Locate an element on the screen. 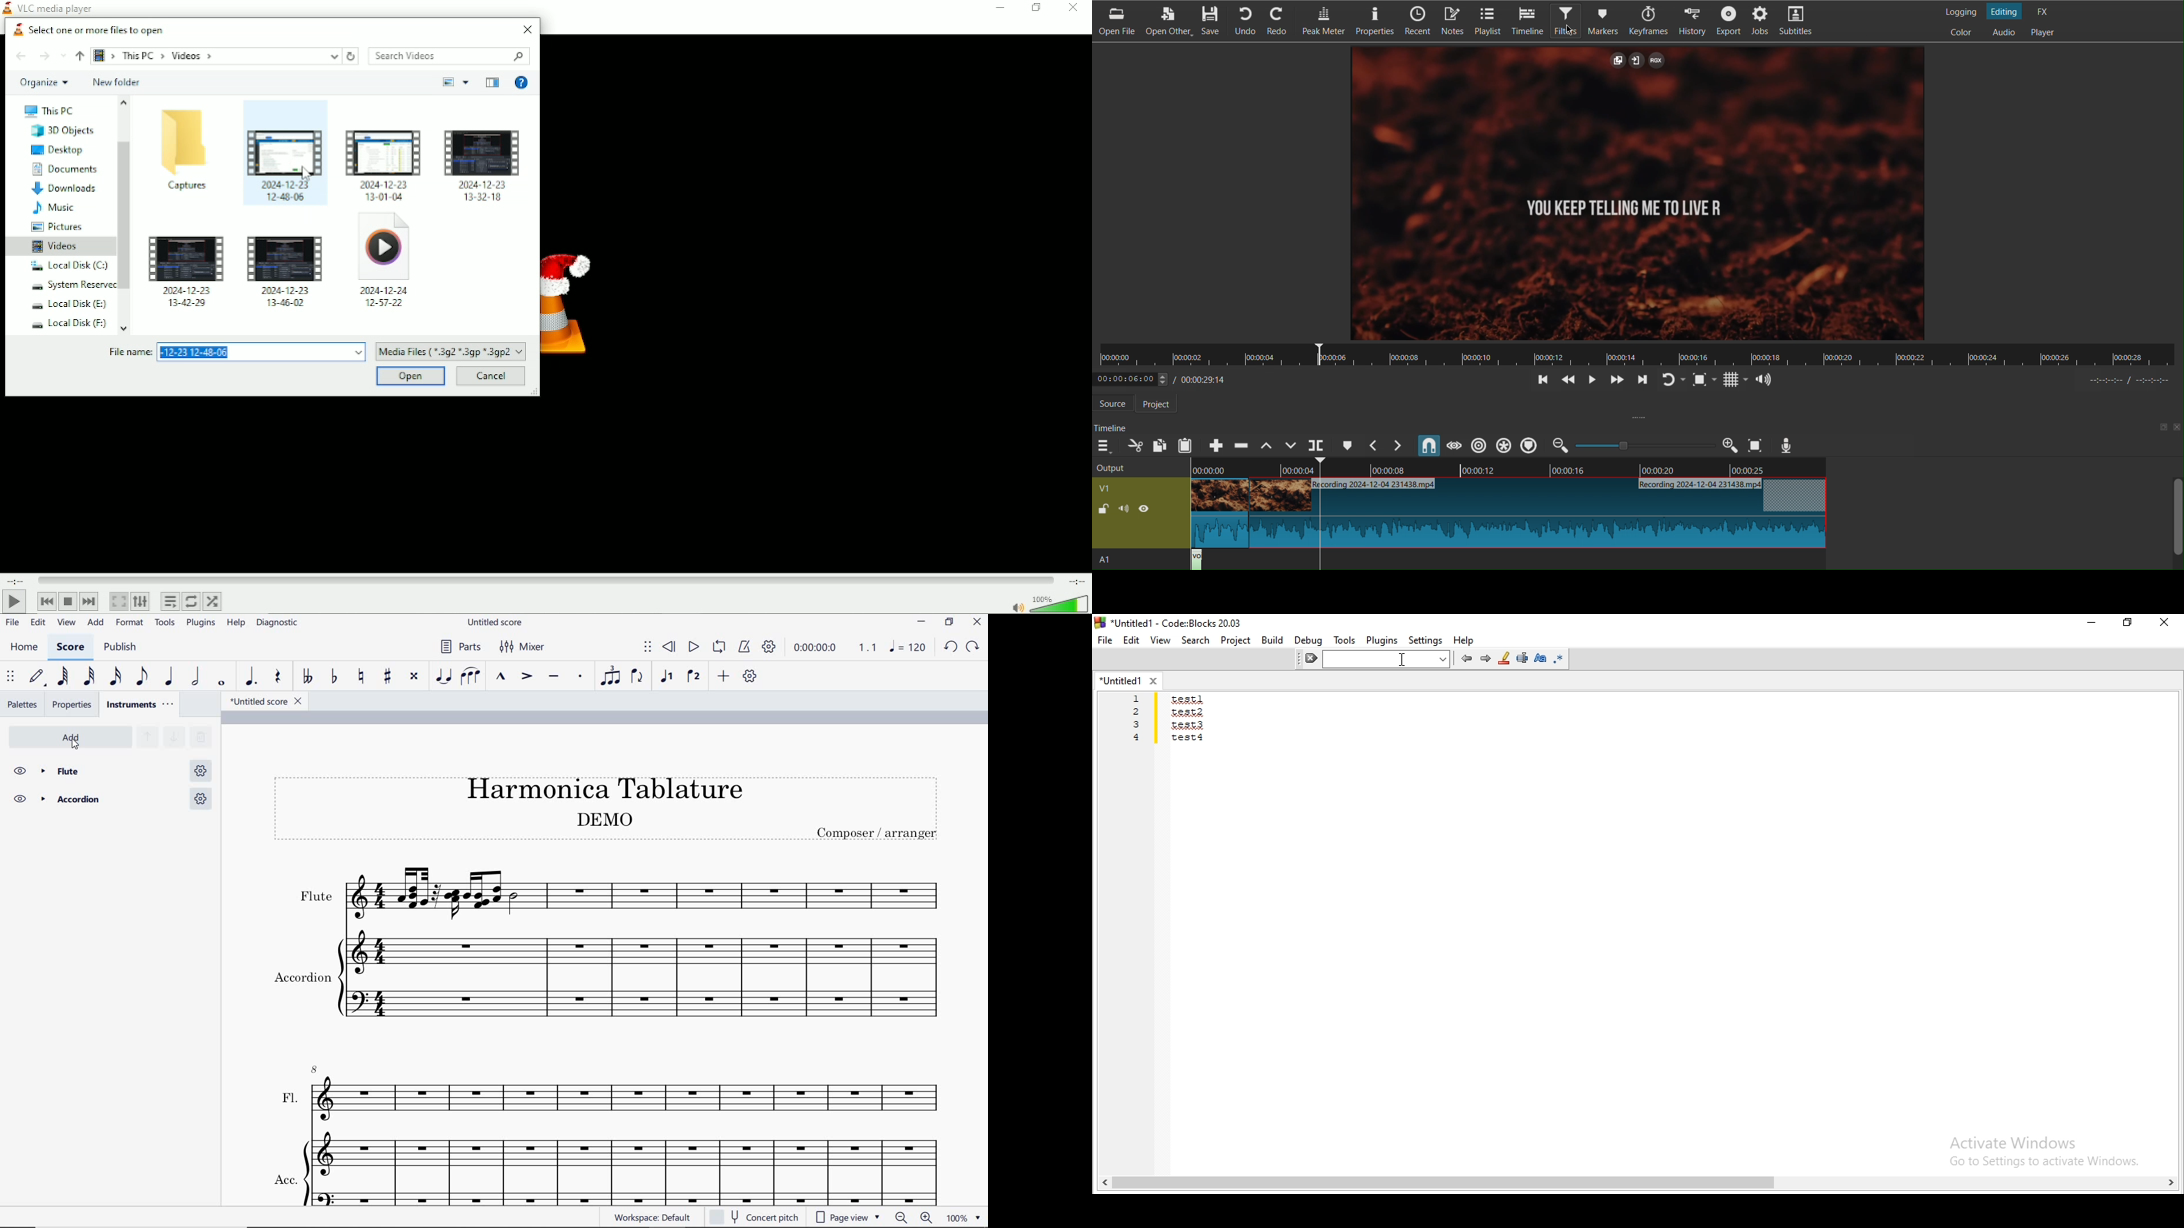 This screenshot has height=1232, width=2184. Stop playback is located at coordinates (68, 601).